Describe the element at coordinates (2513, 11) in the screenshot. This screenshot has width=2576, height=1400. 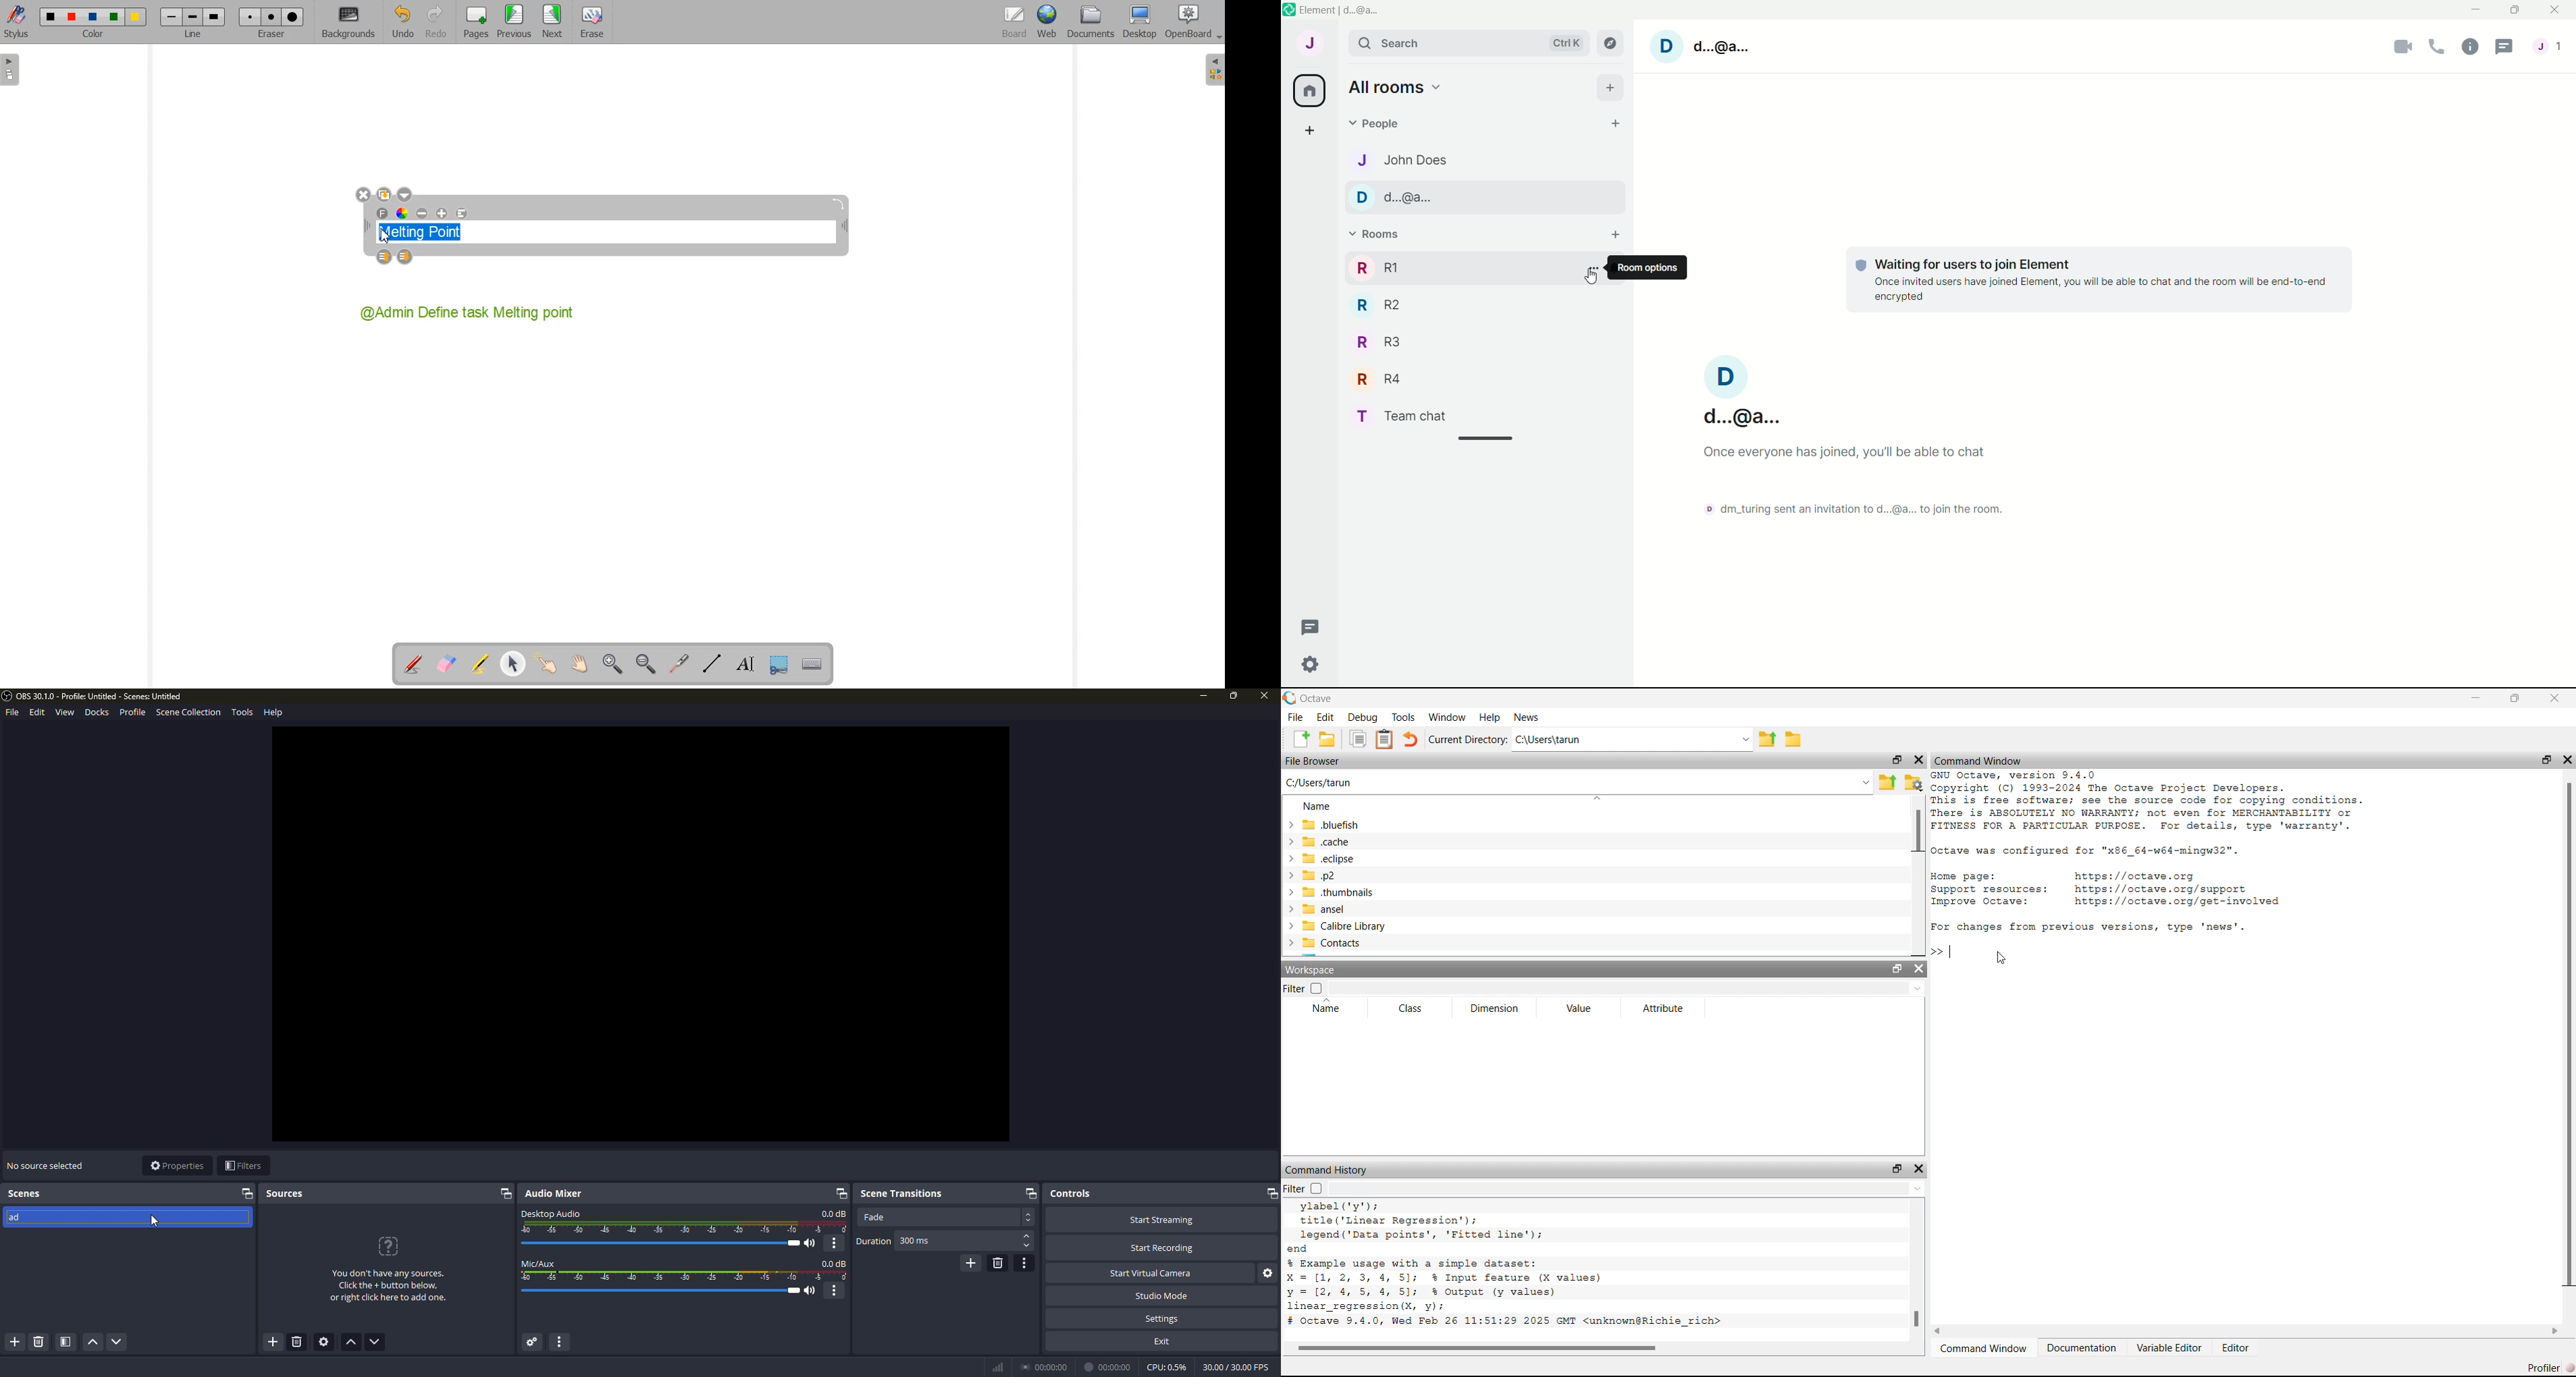
I see `maximize` at that location.